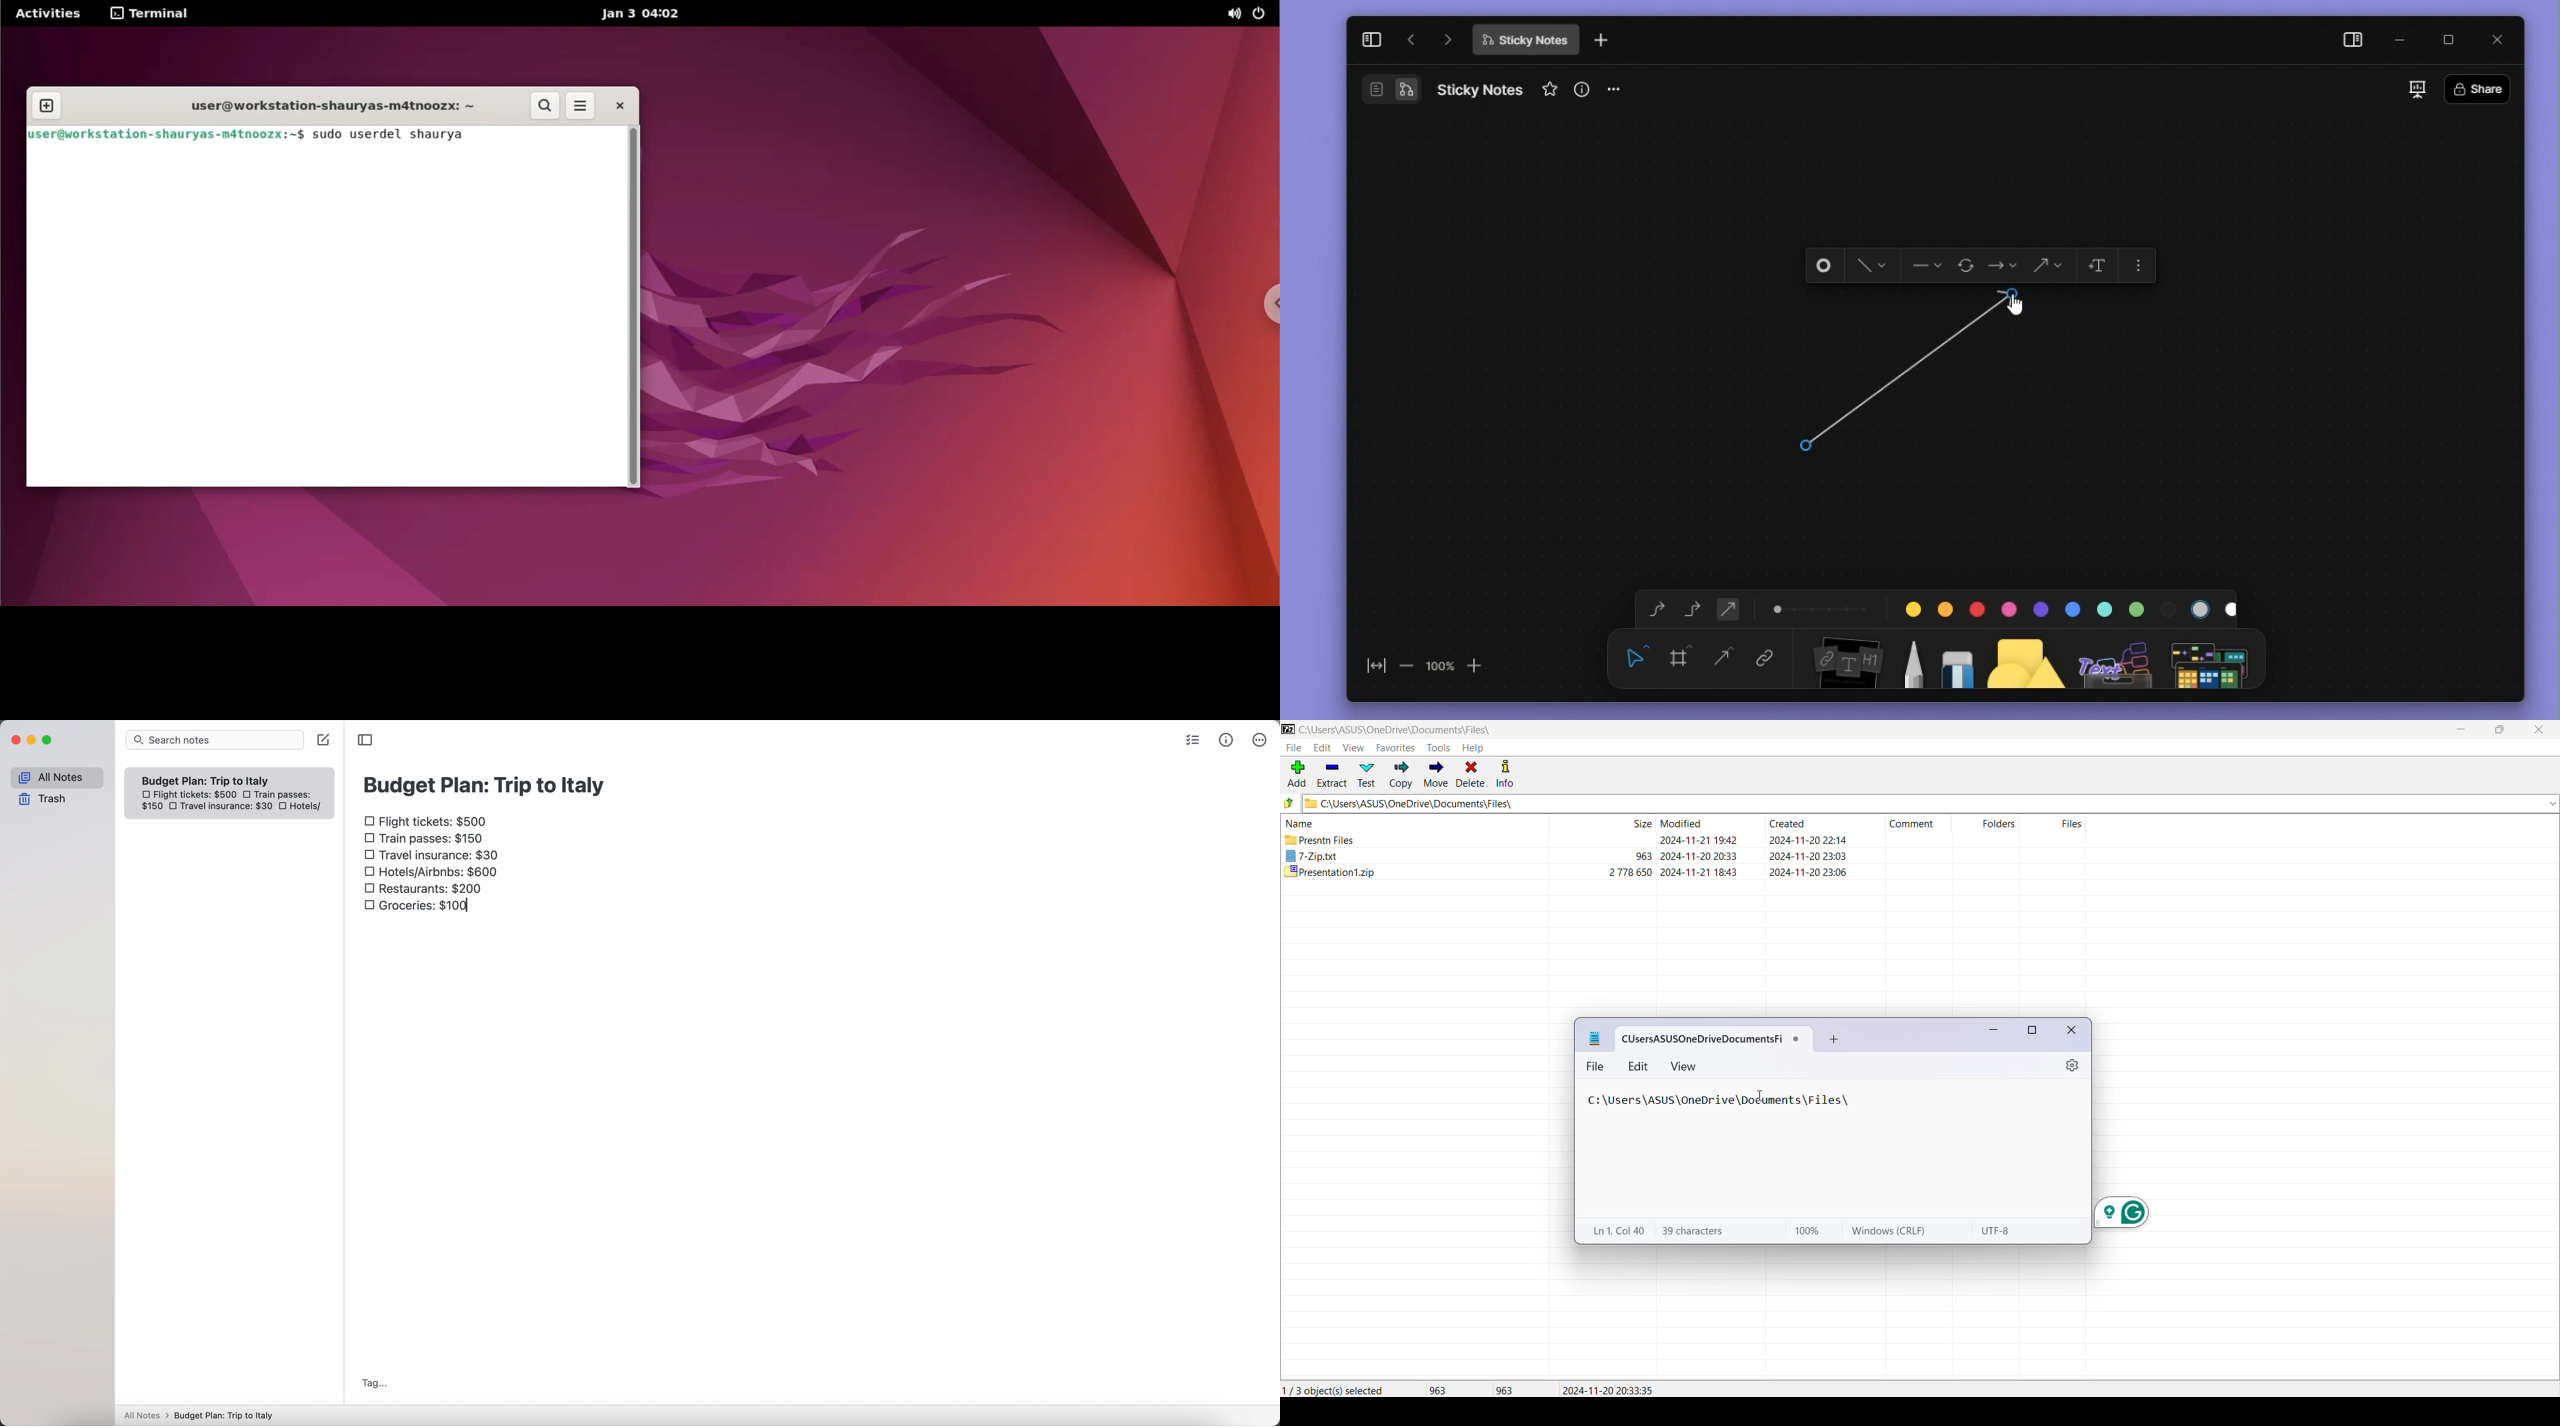 Image resolution: width=2576 pixels, height=1428 pixels. Describe the element at coordinates (424, 886) in the screenshot. I see `restaurants: $200 checkbox` at that location.